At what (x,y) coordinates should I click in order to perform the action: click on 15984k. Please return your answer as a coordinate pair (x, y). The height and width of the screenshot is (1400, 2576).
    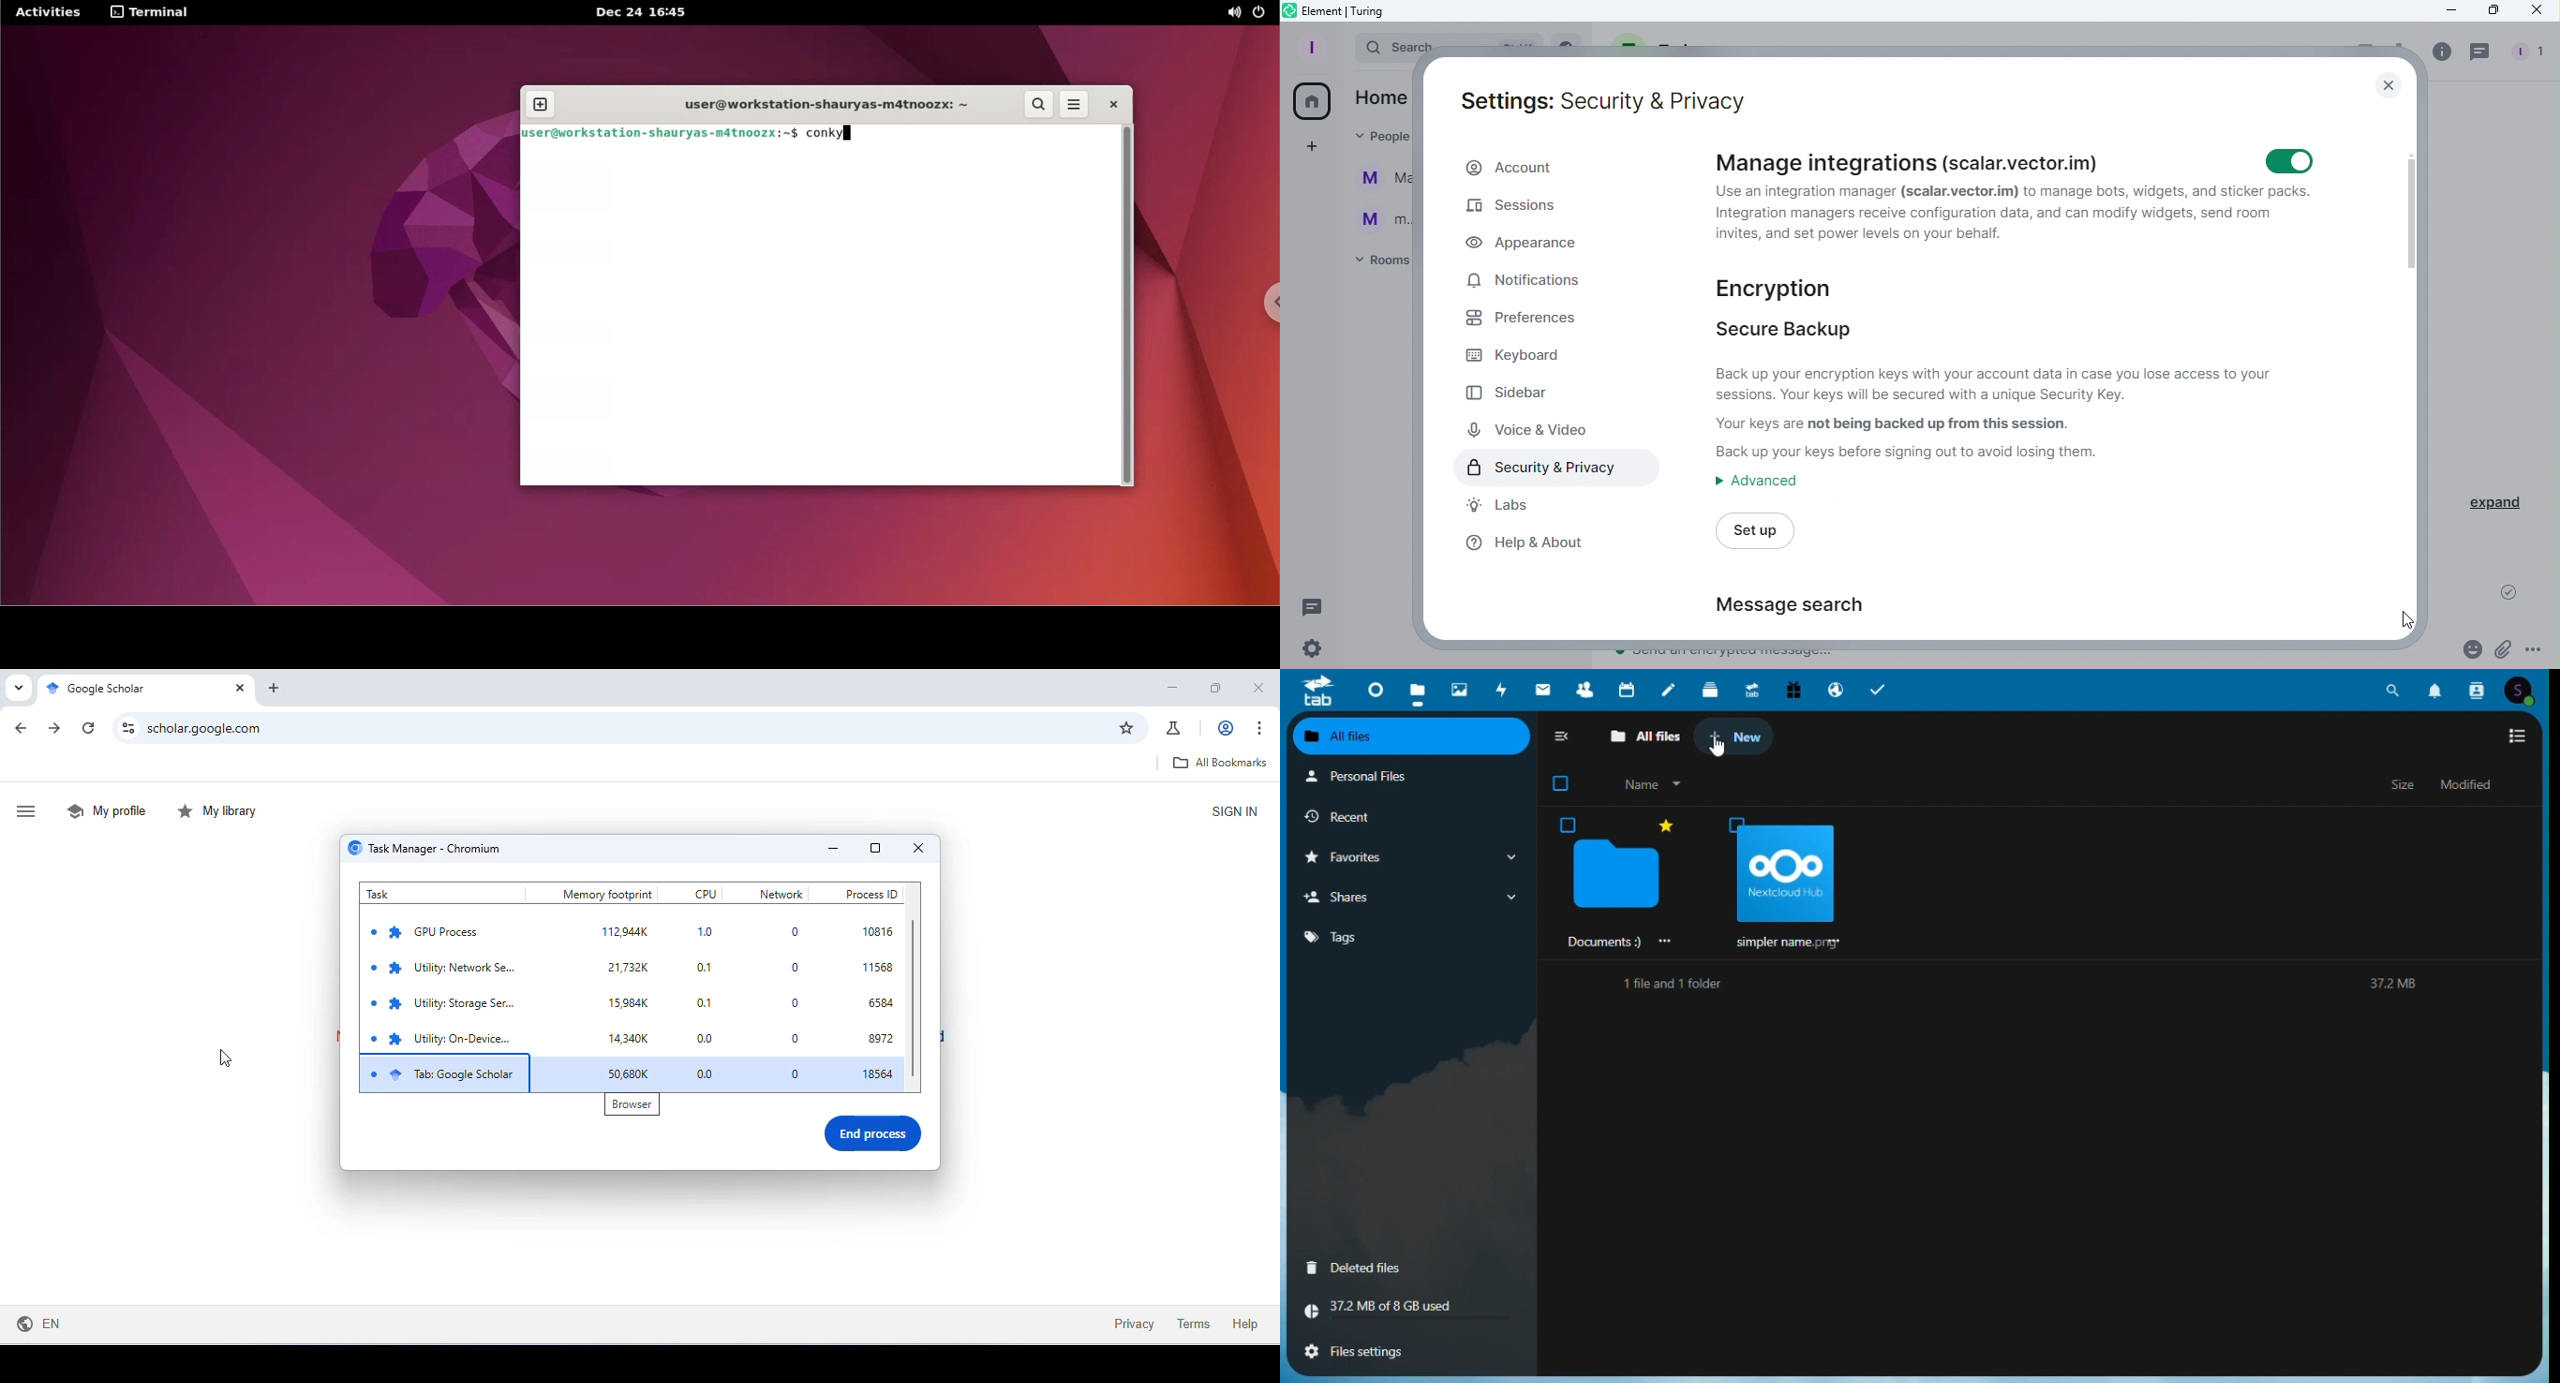
    Looking at the image, I should click on (631, 1004).